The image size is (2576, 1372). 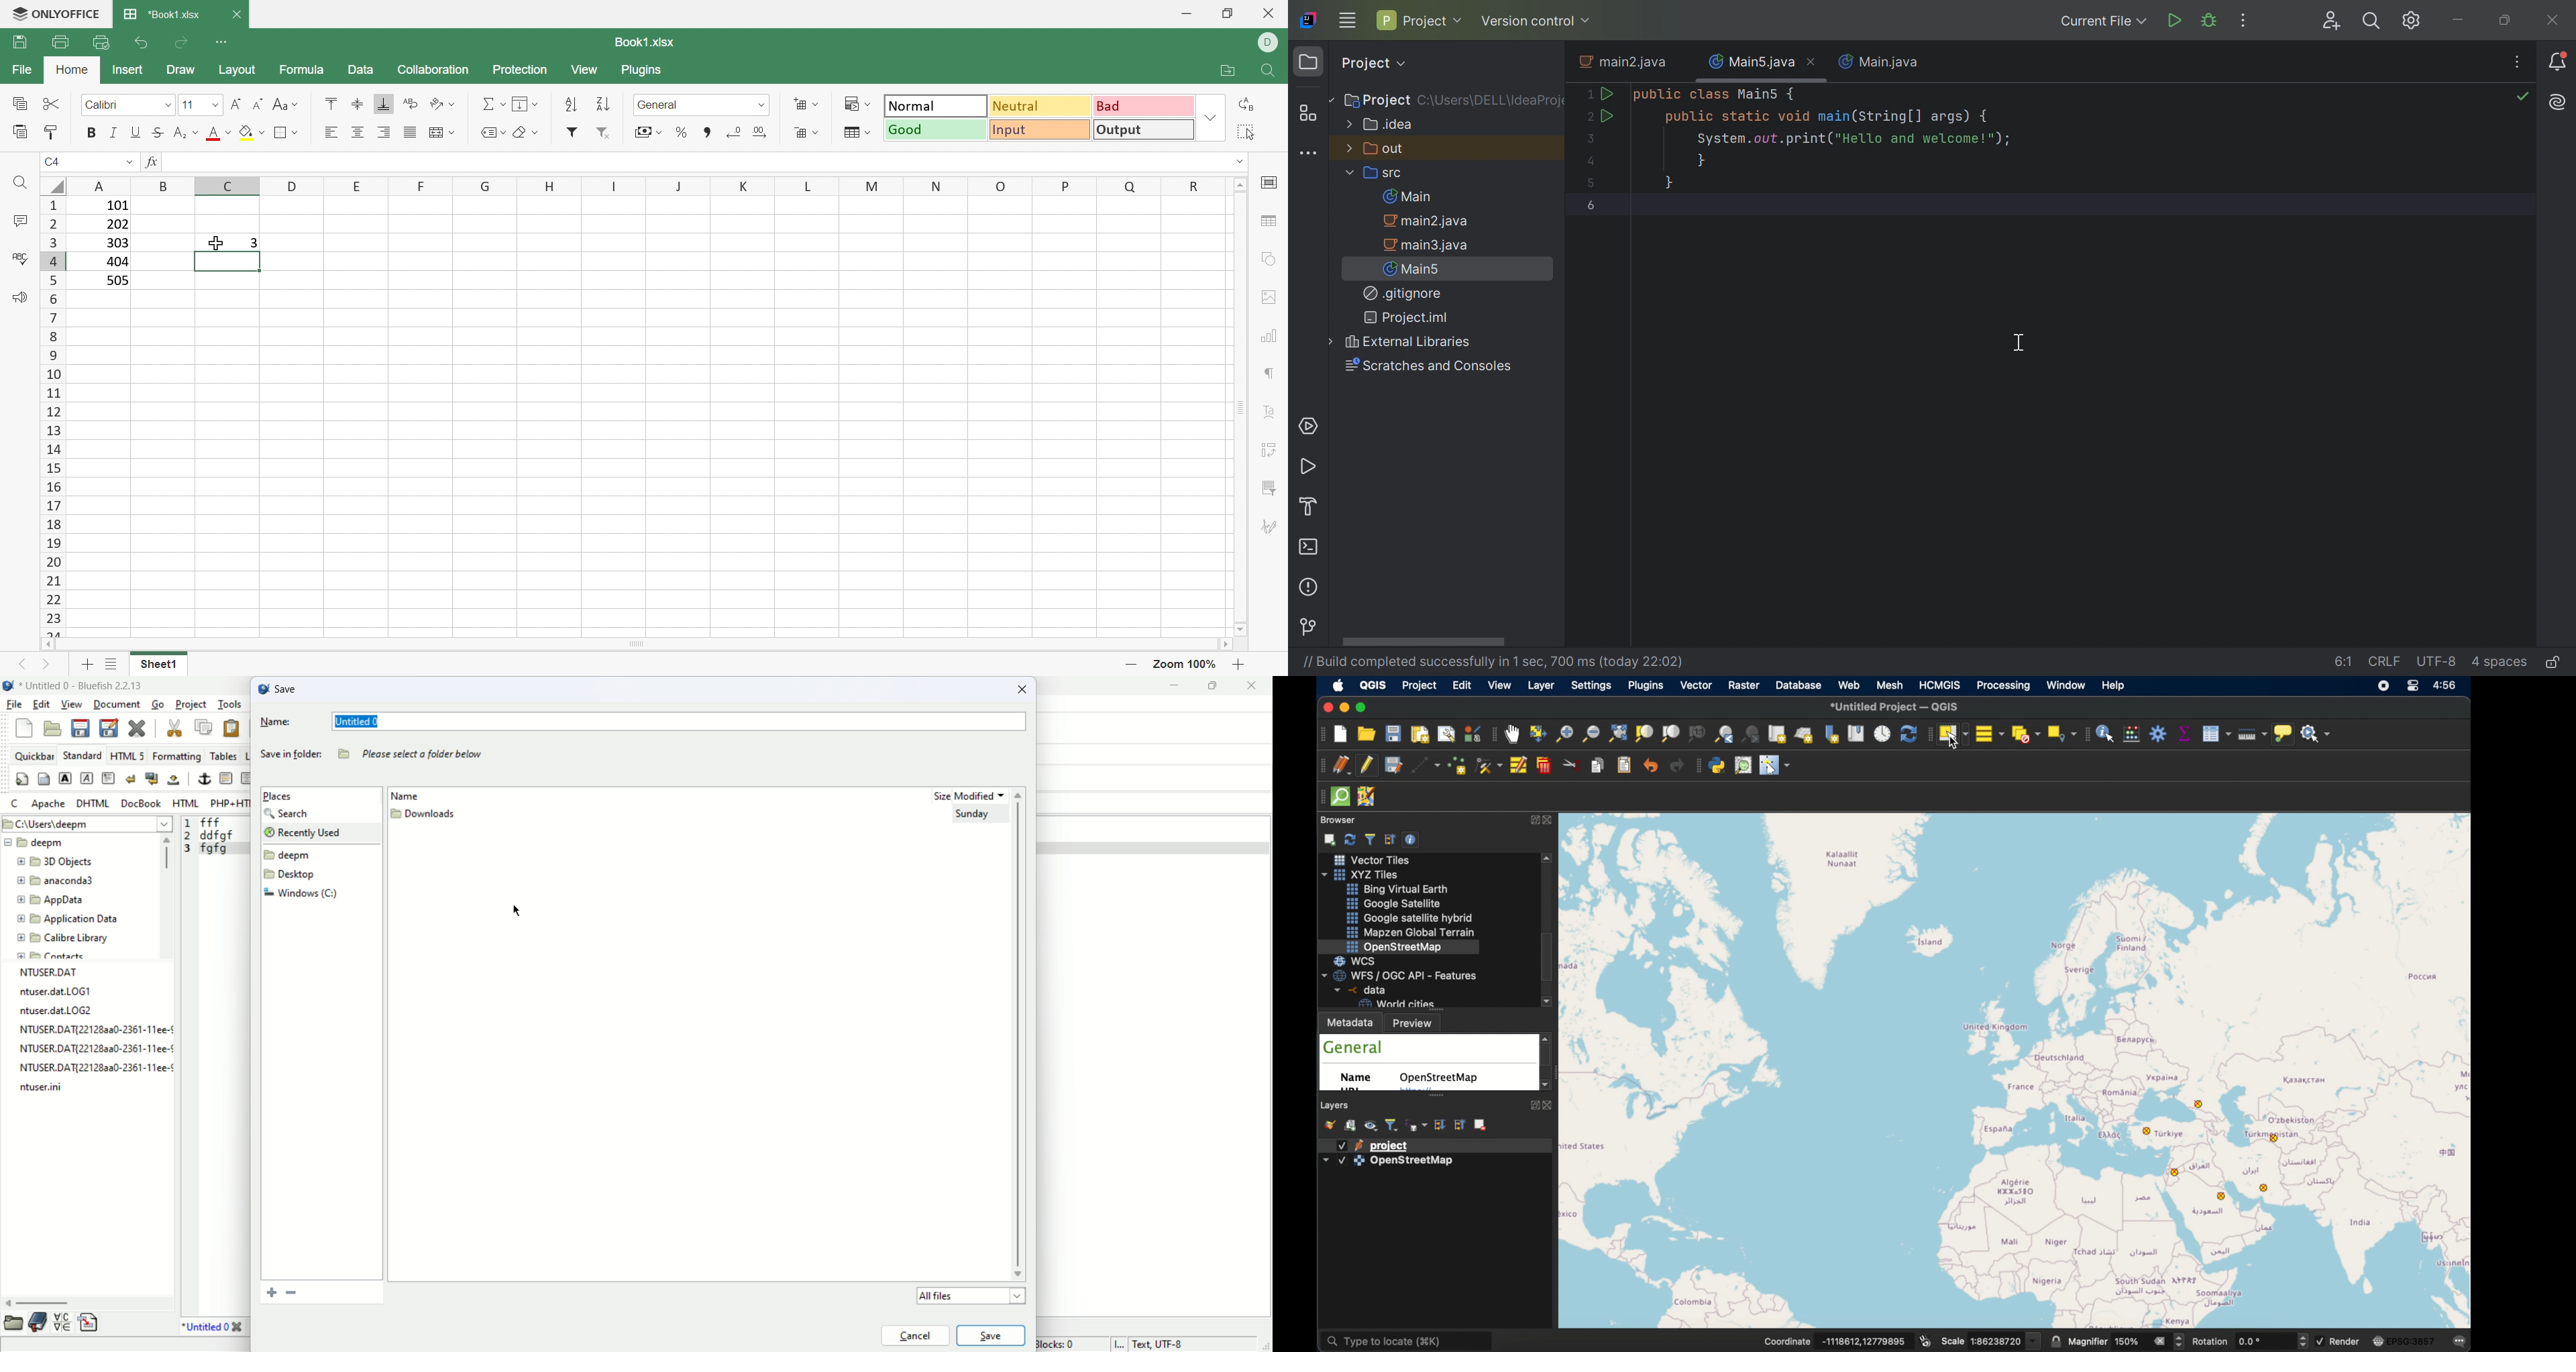 What do you see at coordinates (38, 1091) in the screenshot?
I see `file name` at bounding box center [38, 1091].